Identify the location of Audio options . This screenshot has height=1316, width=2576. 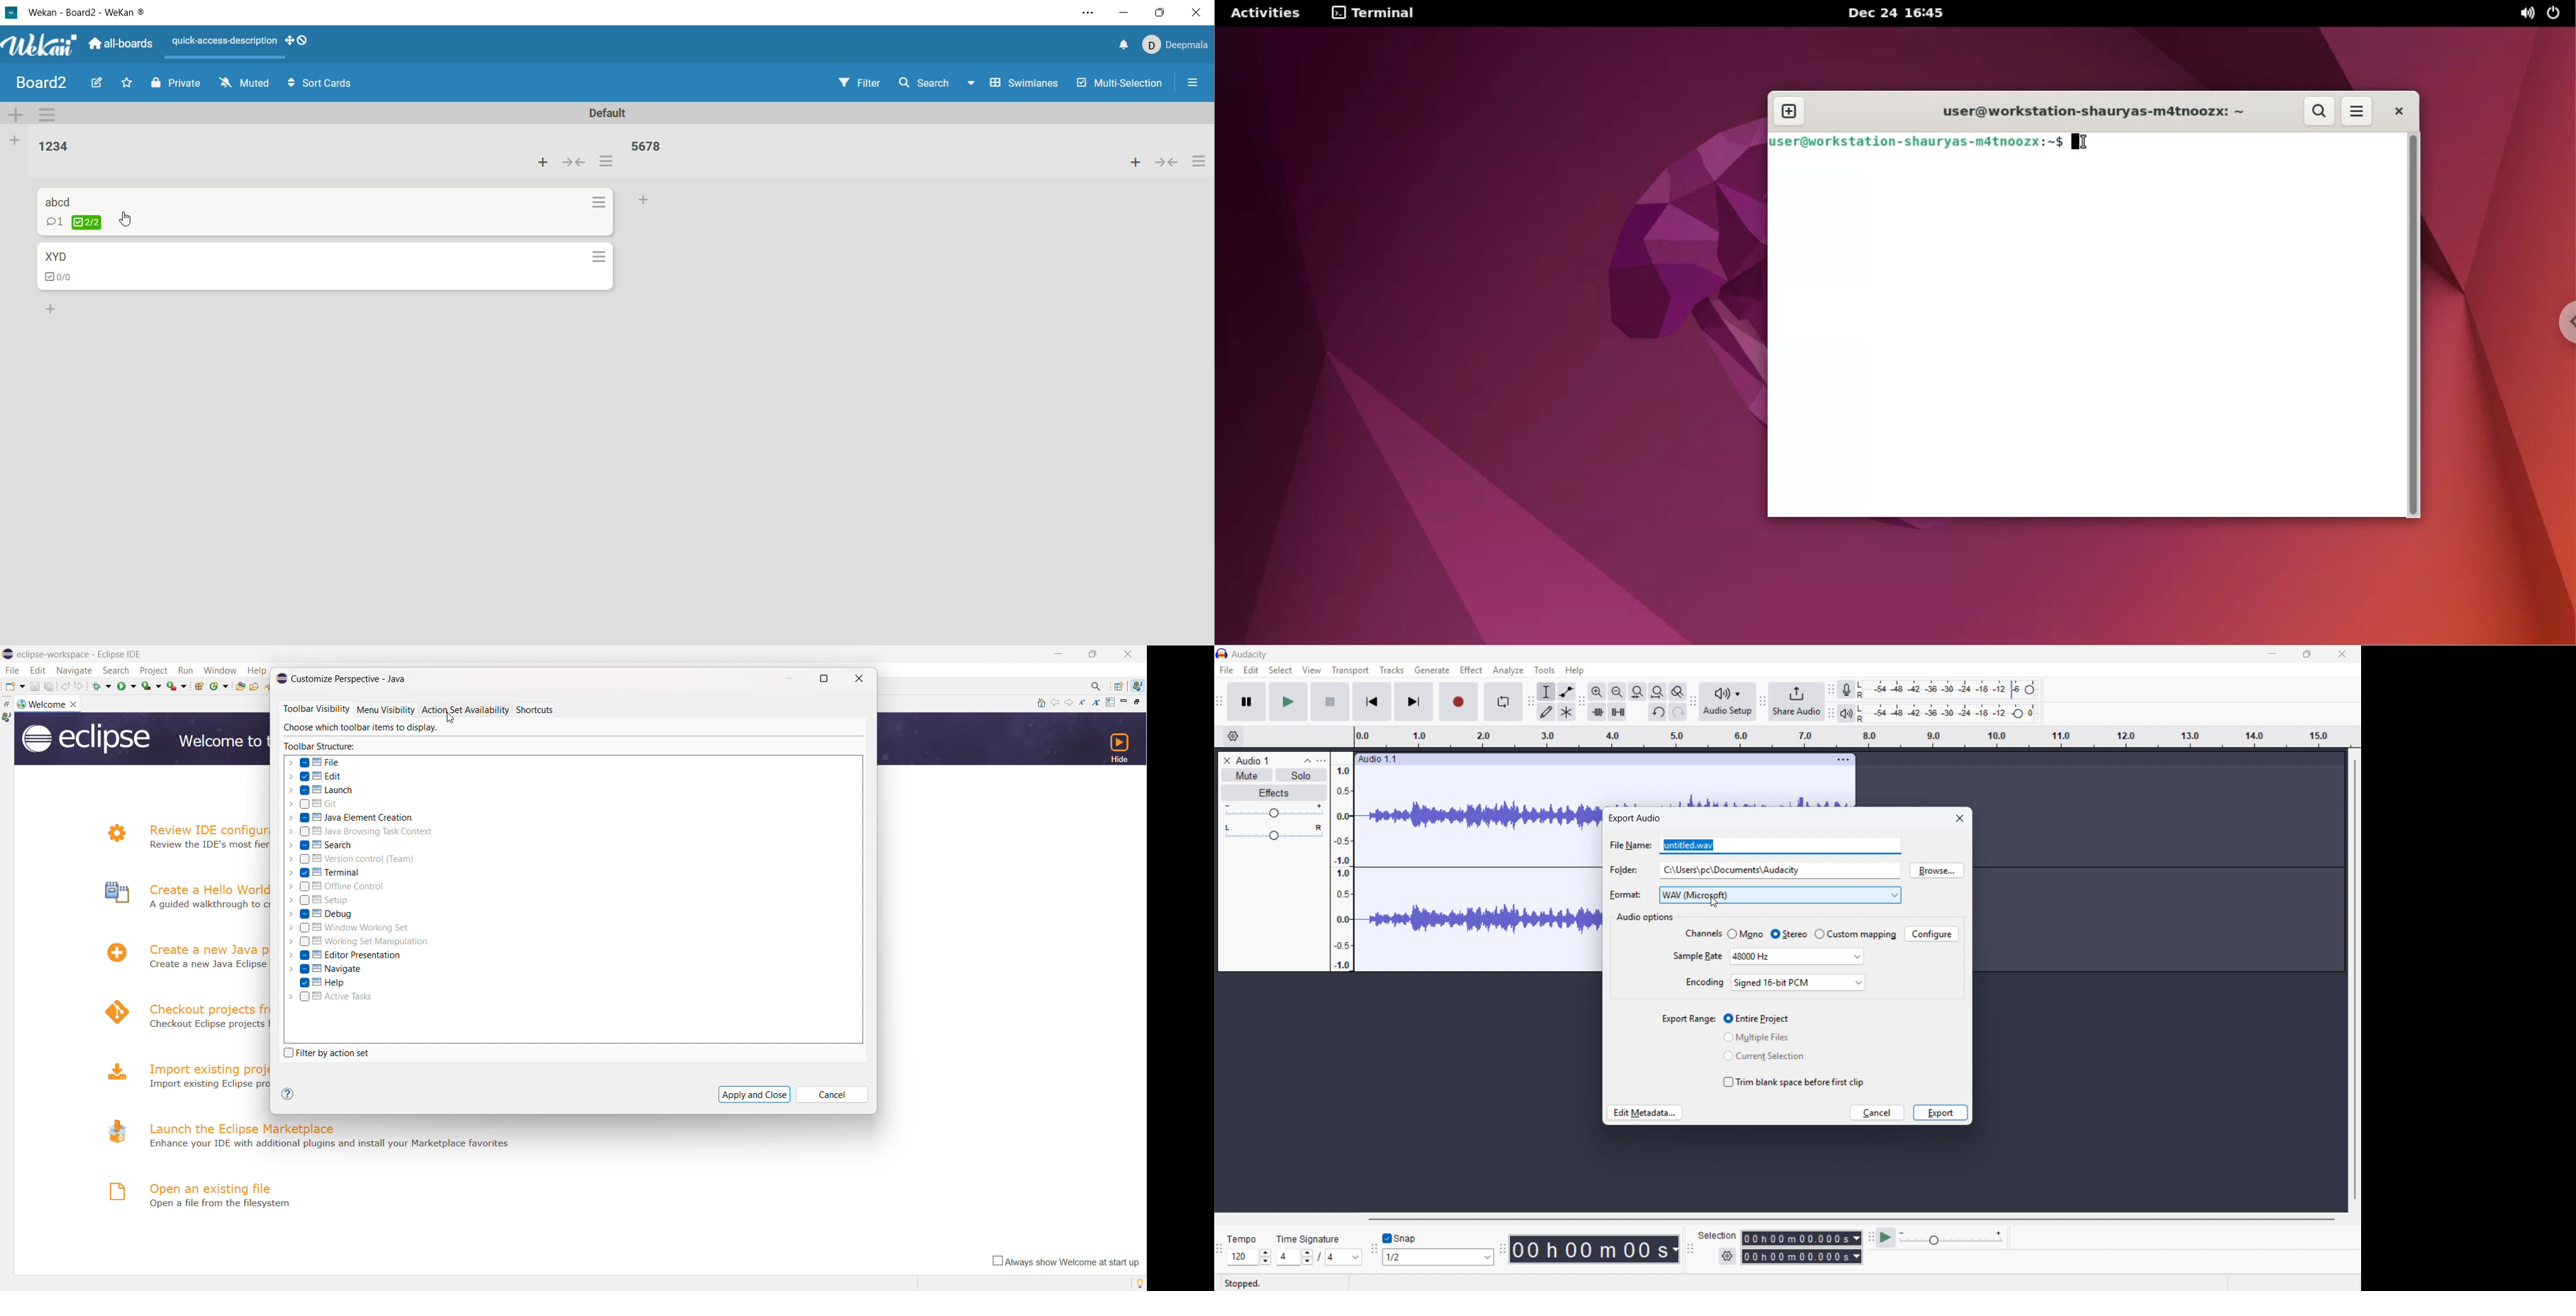
(1646, 917).